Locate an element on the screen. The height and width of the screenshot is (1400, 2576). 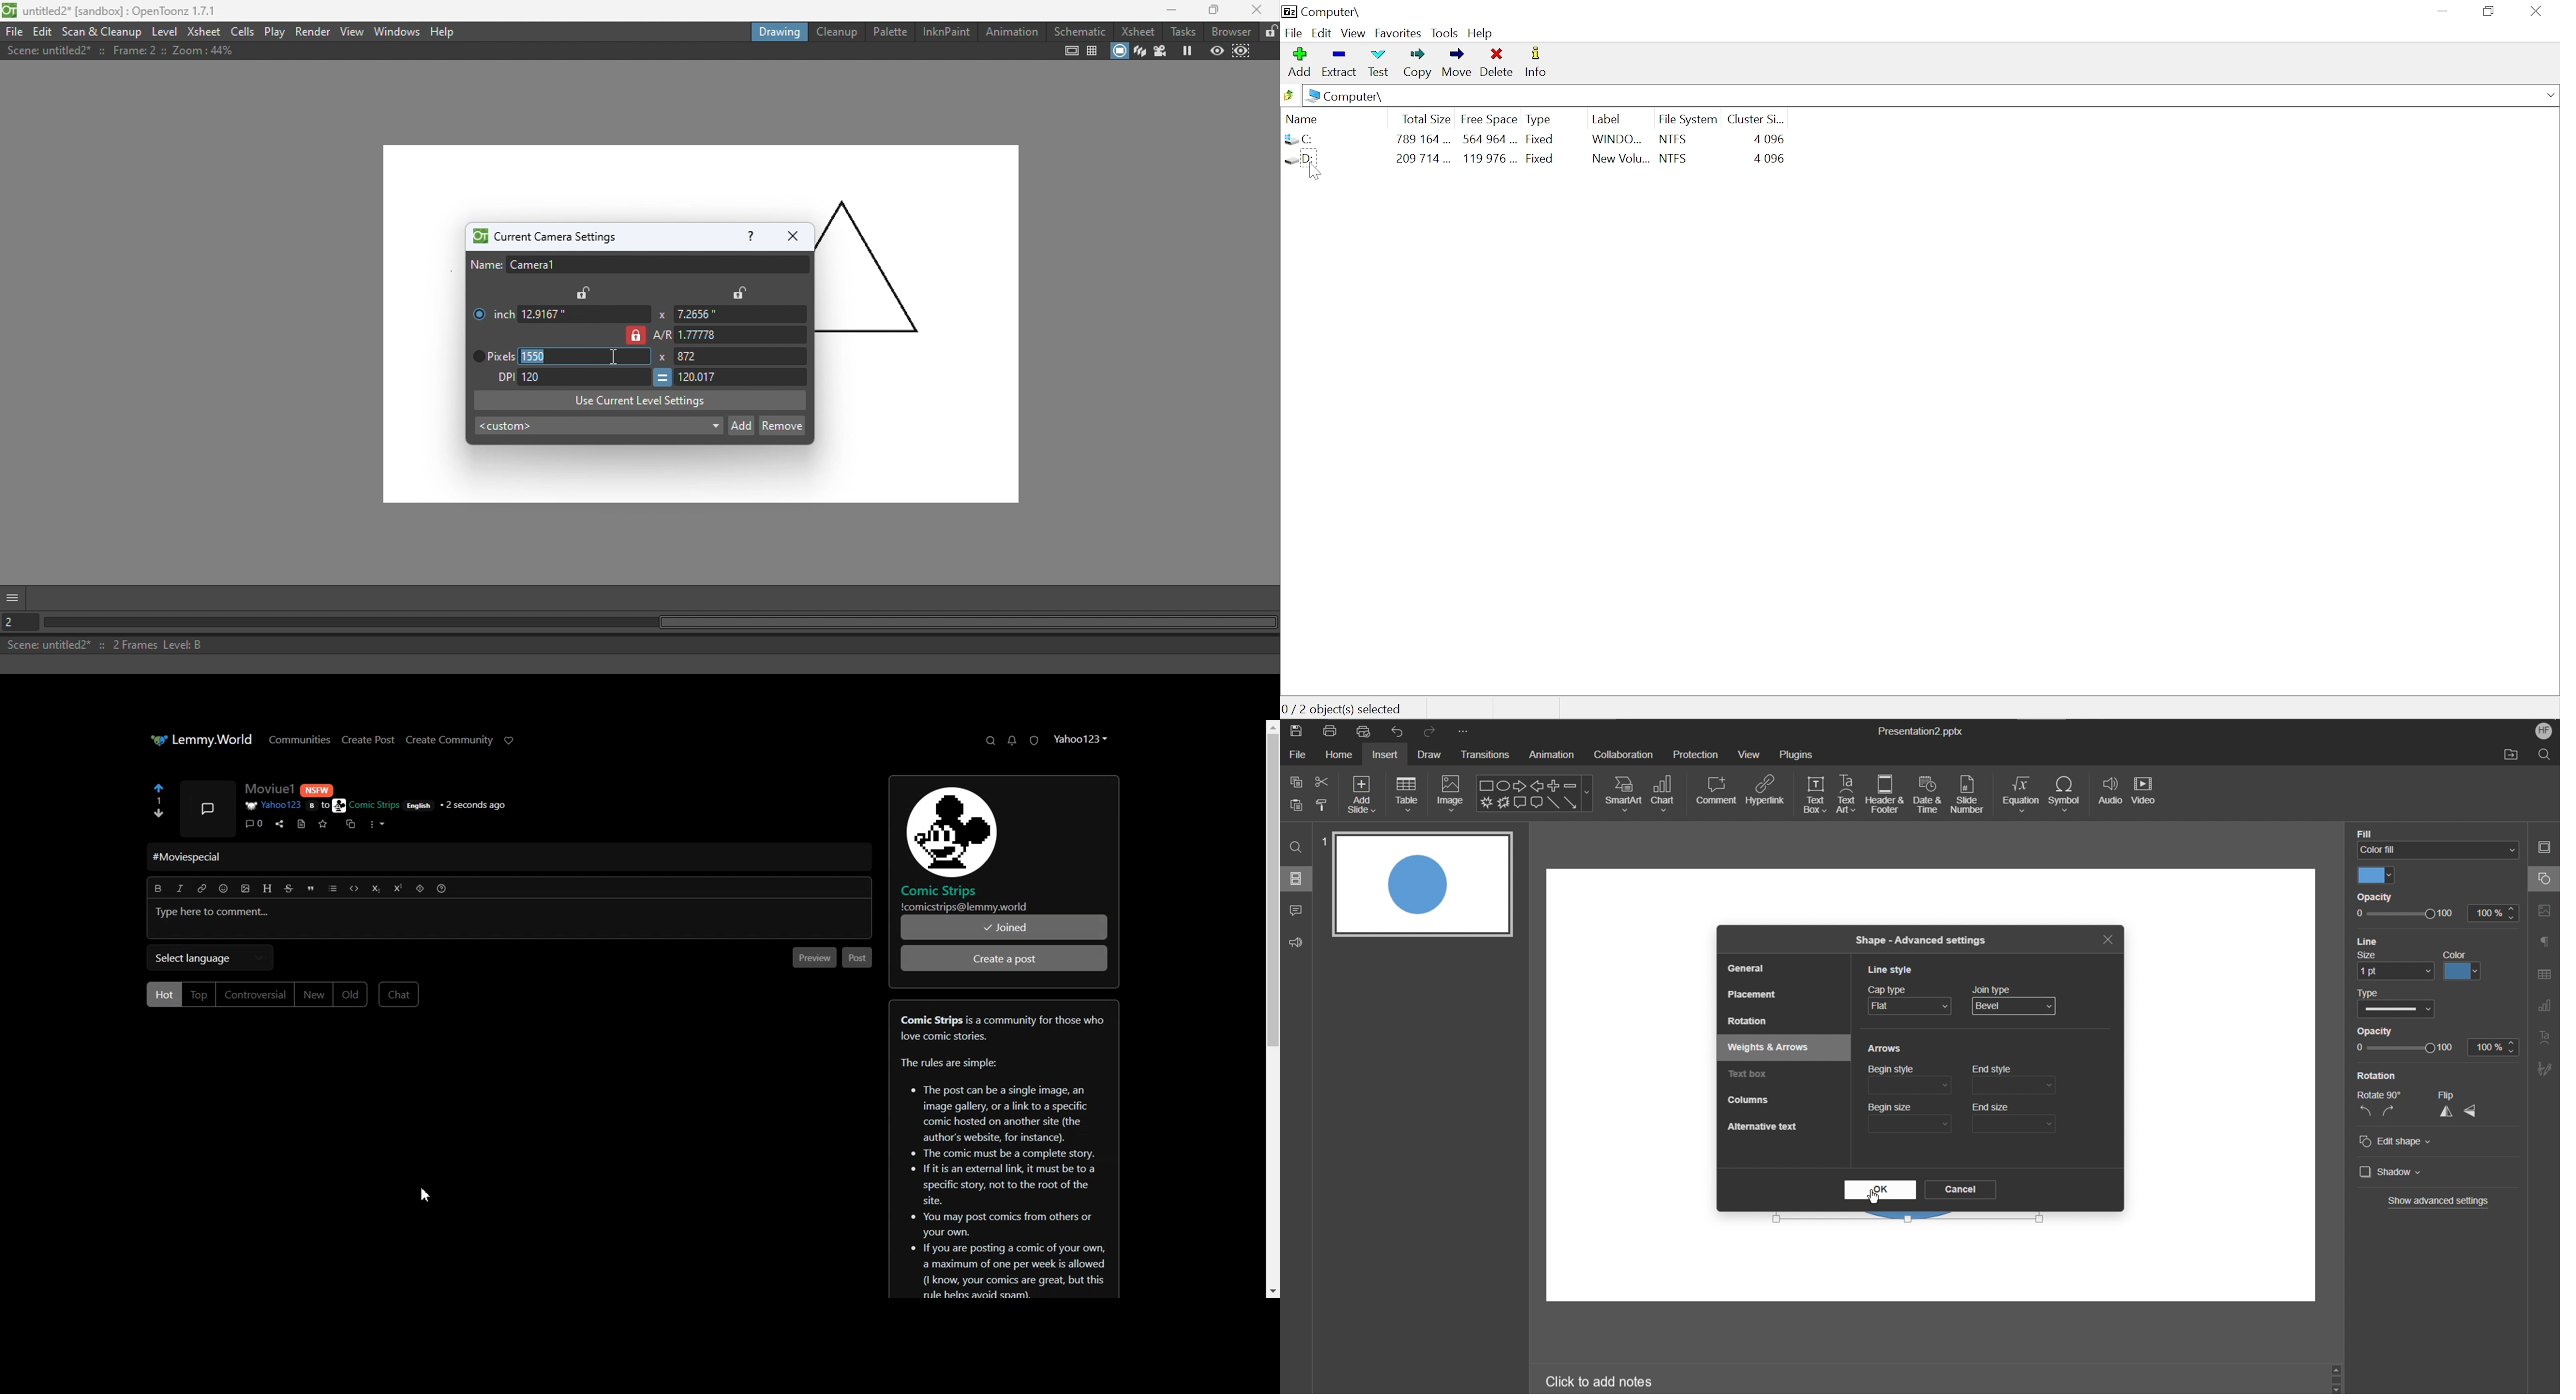
Close is located at coordinates (2108, 942).